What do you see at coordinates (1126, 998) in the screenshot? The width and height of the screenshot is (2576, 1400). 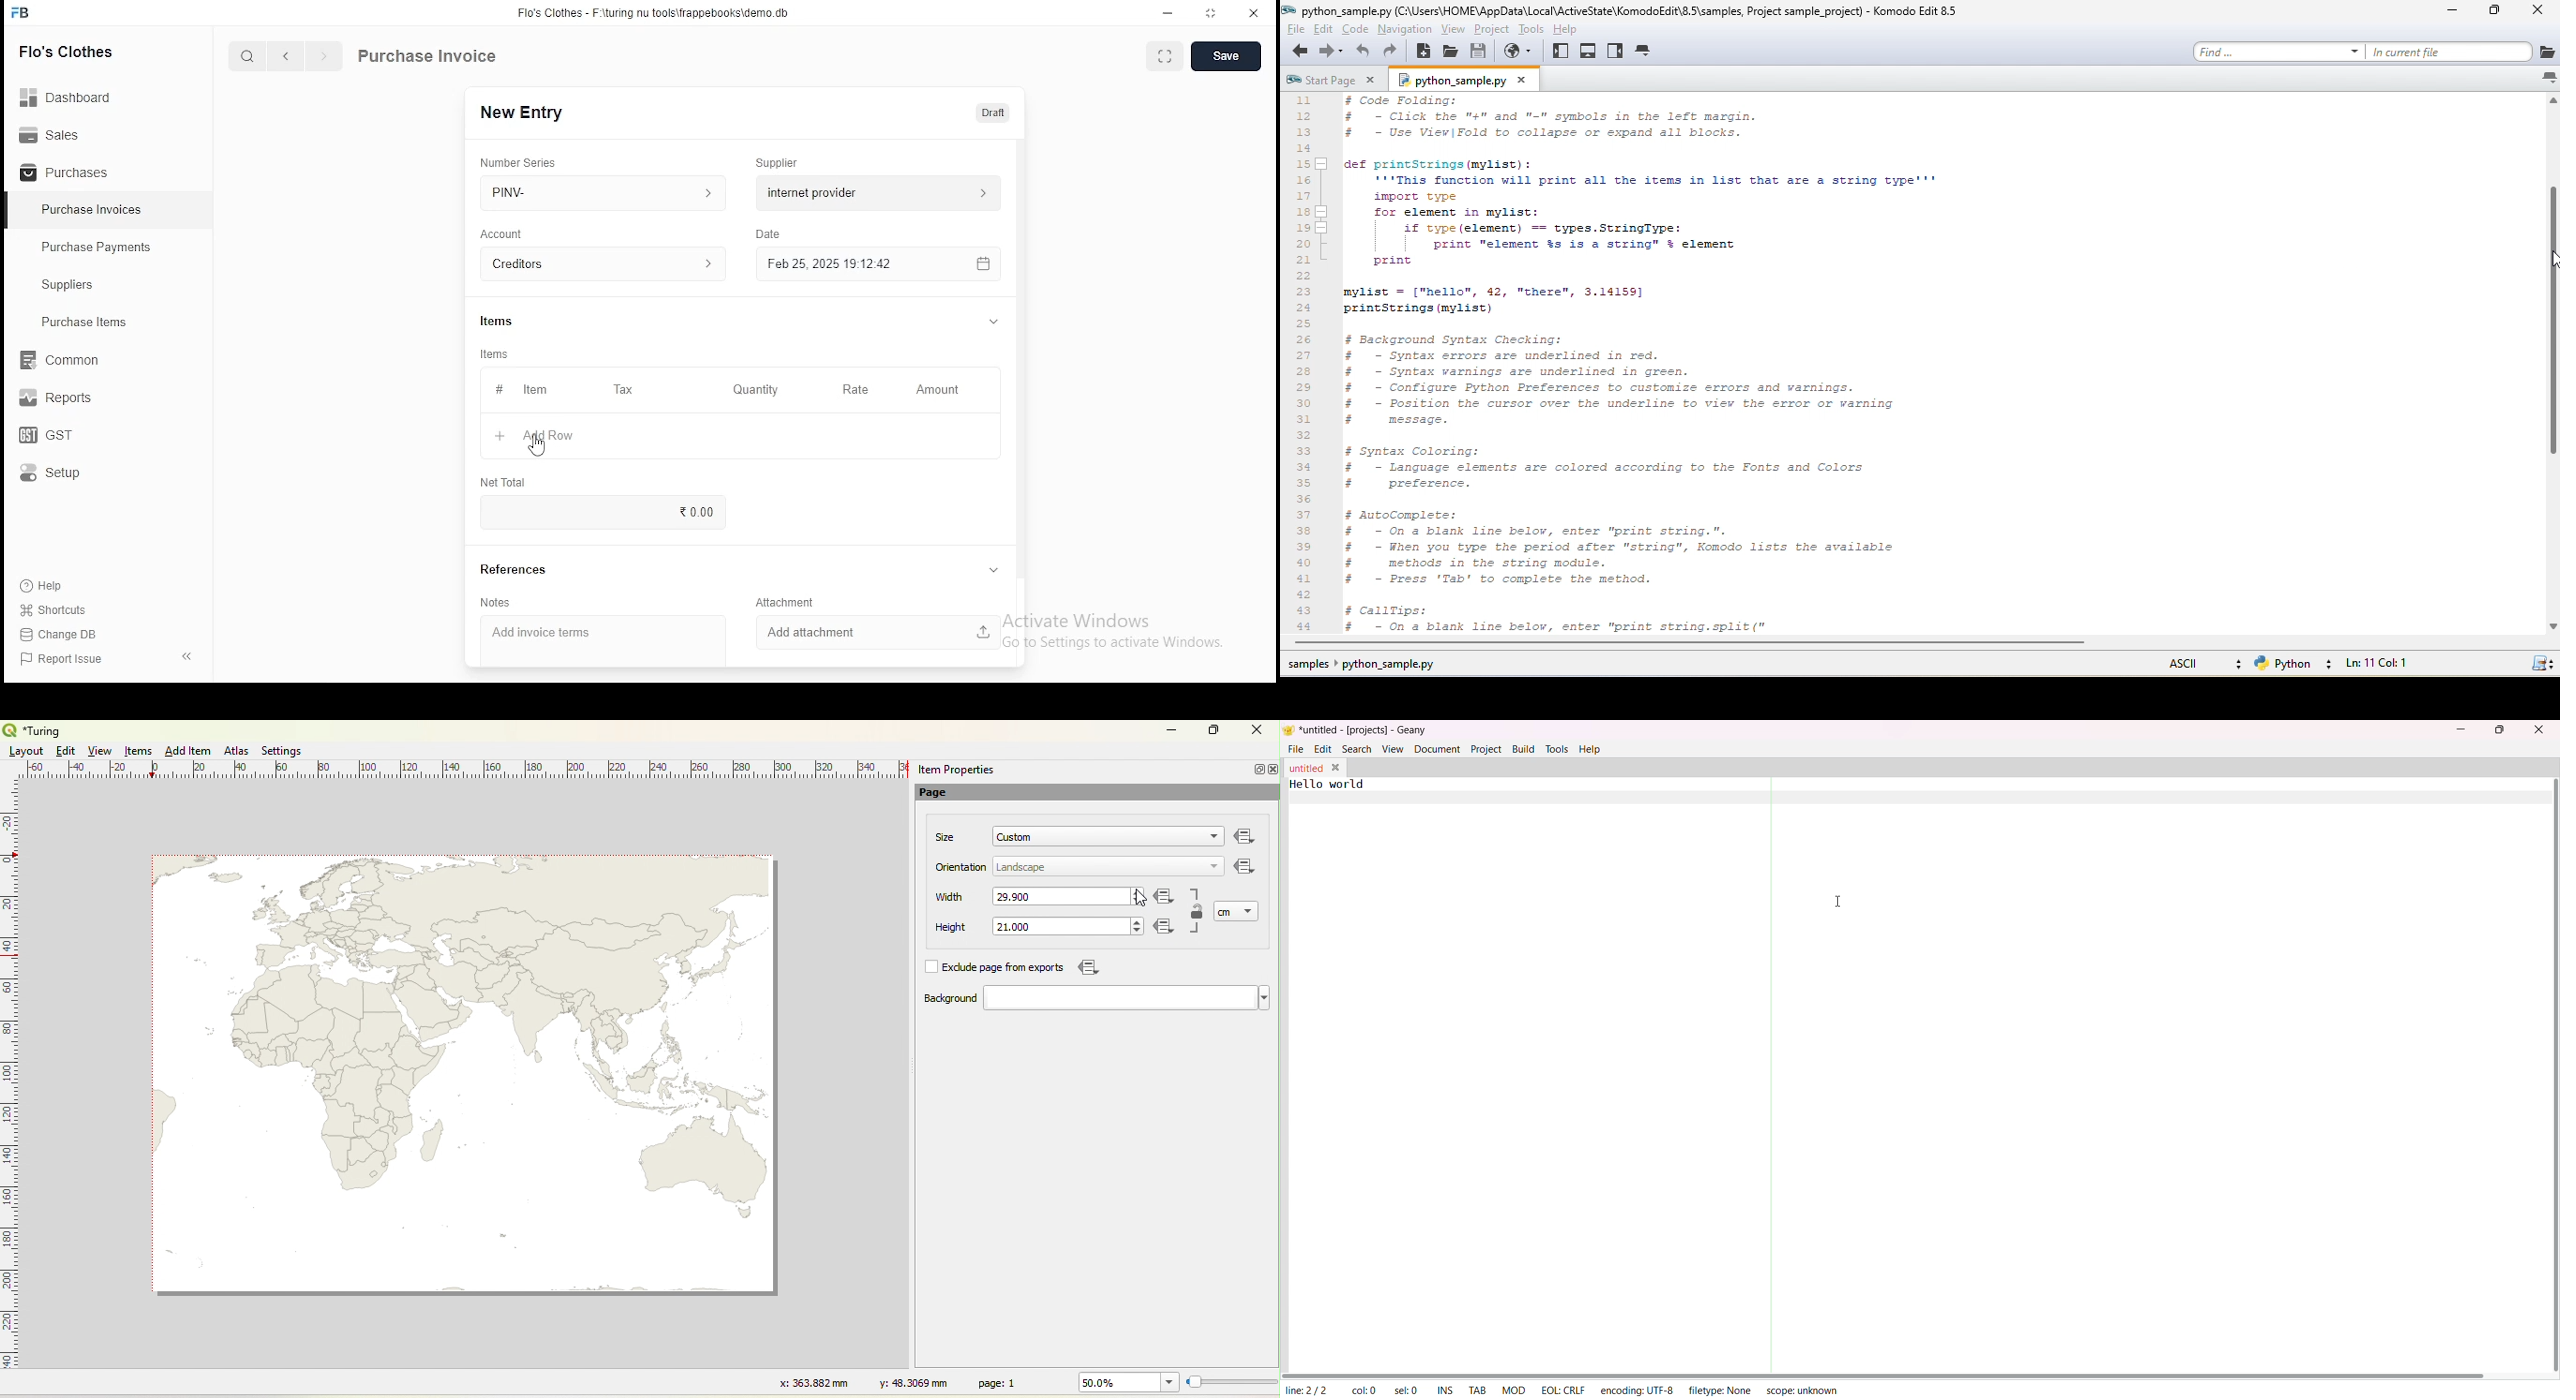 I see `dropdown` at bounding box center [1126, 998].